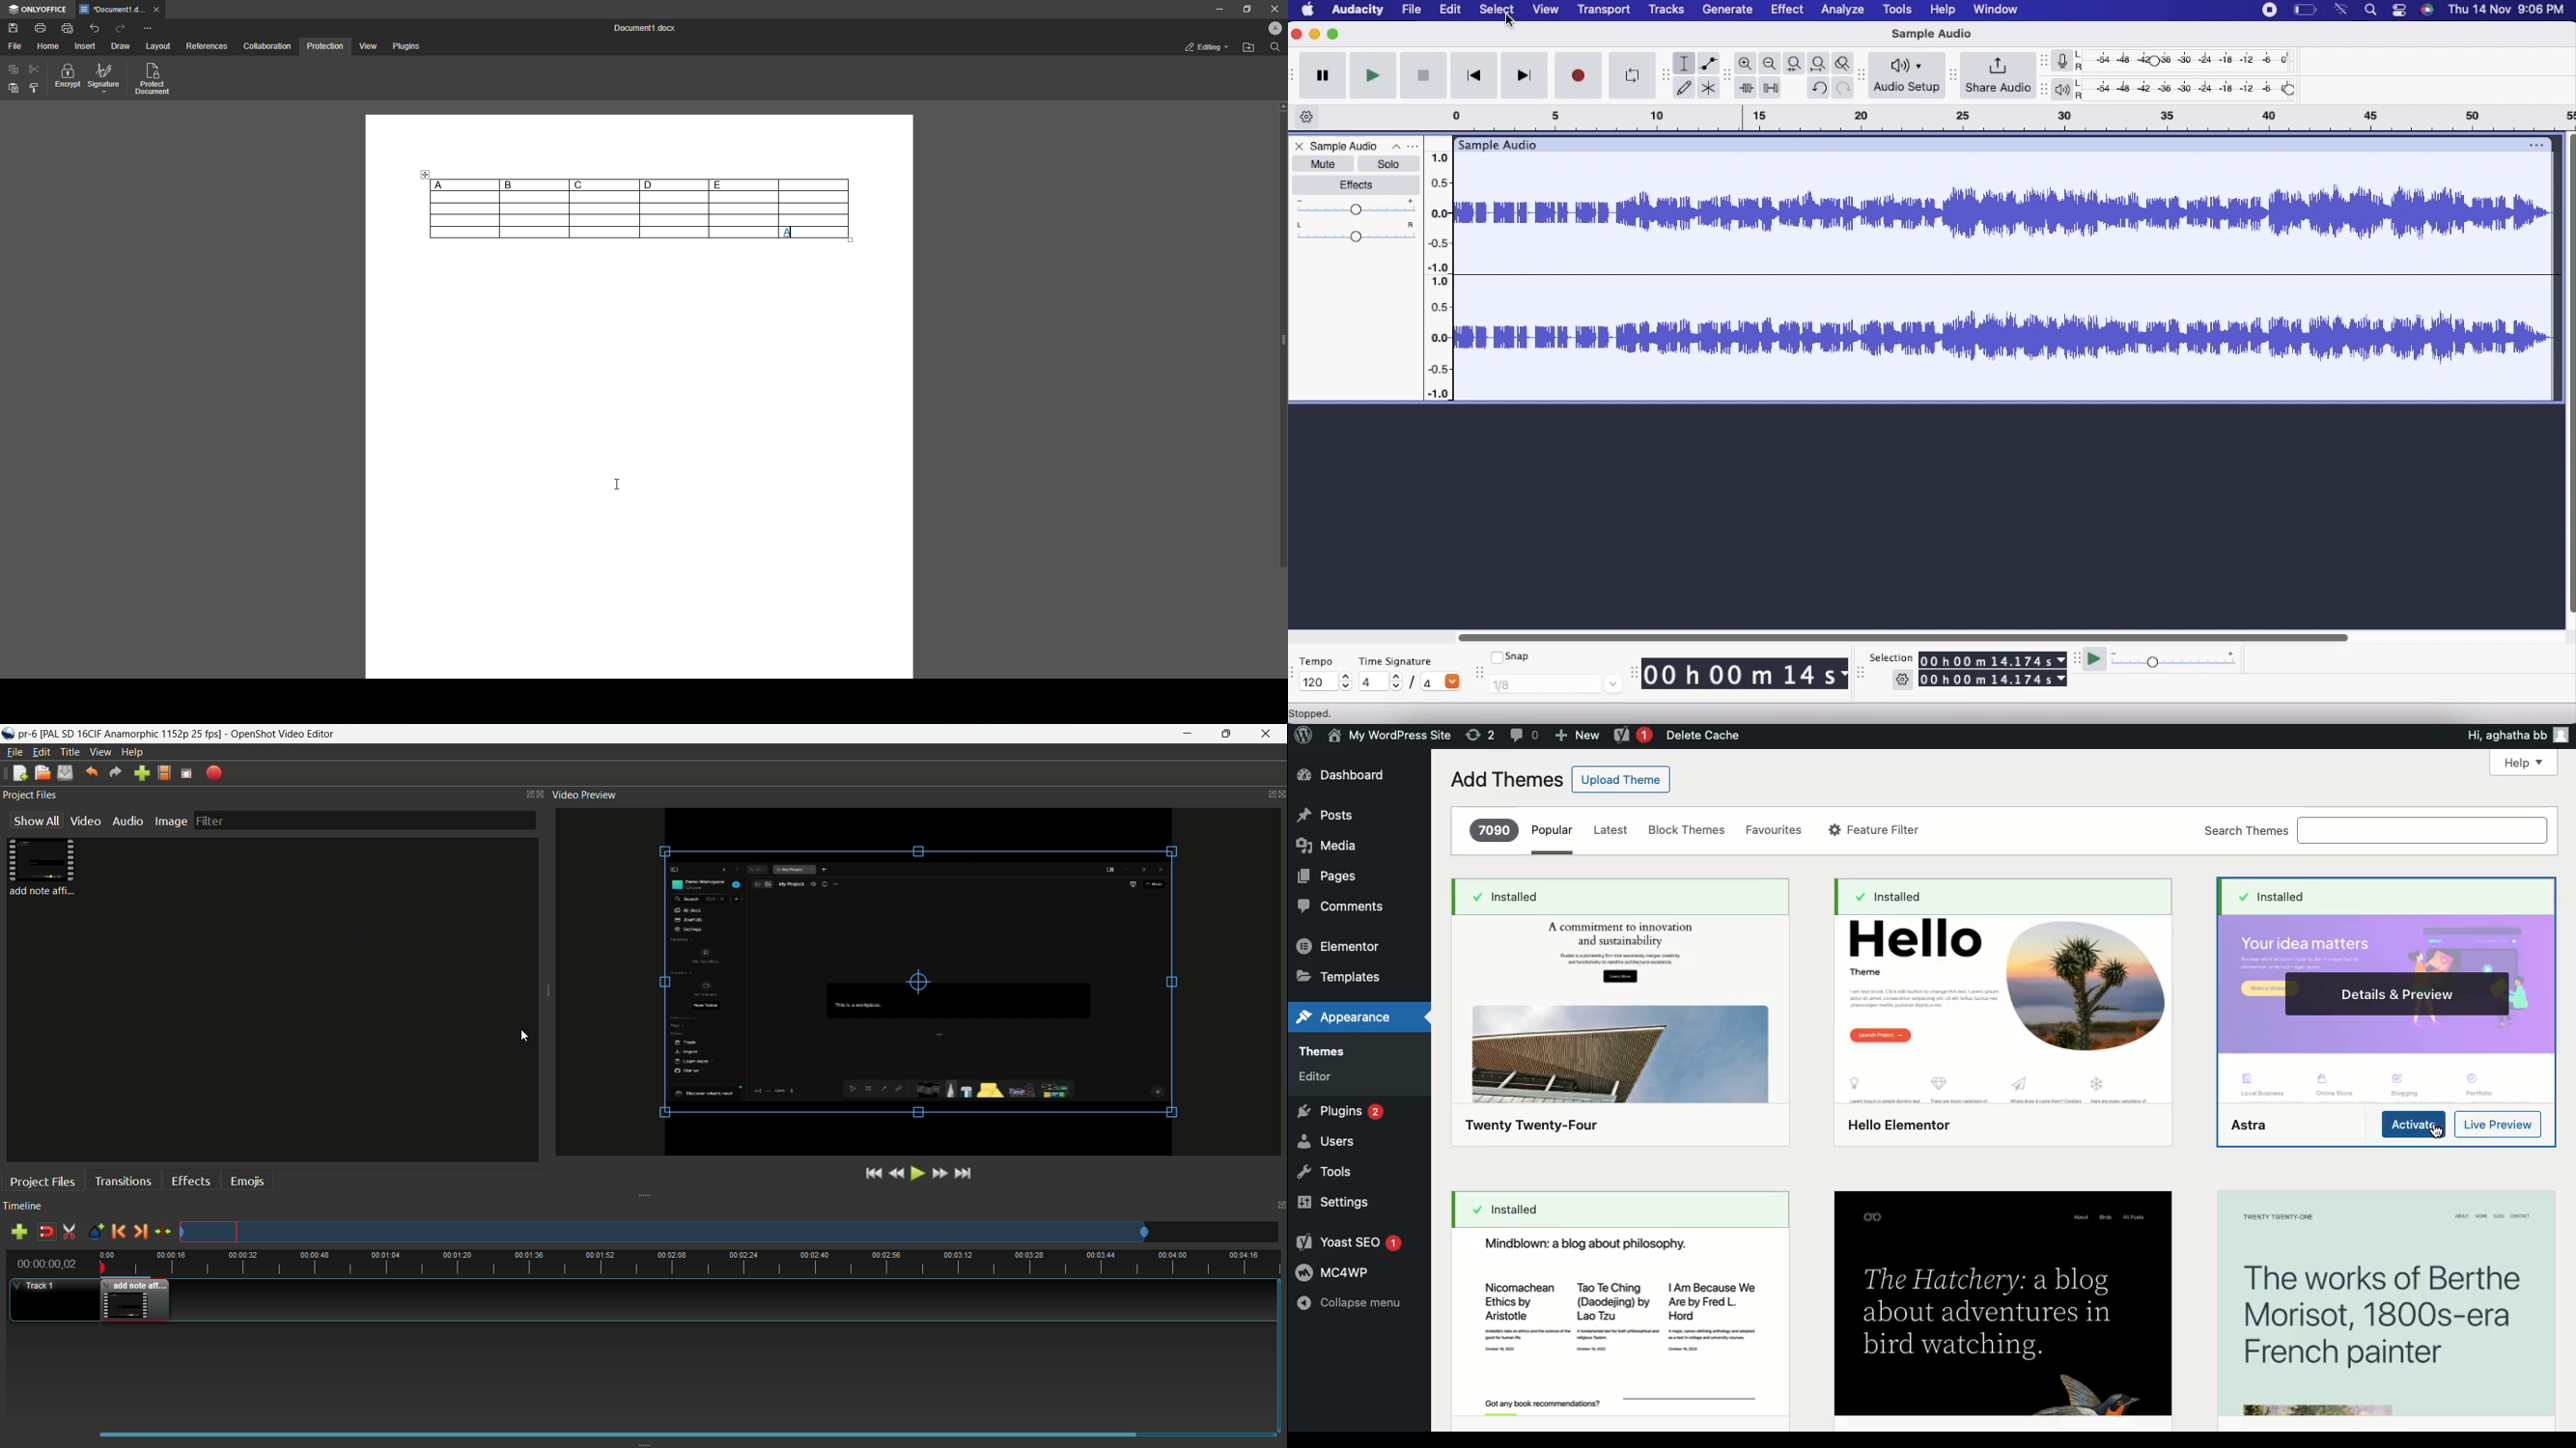 The image size is (2576, 1456). Describe the element at coordinates (13, 89) in the screenshot. I see `Paste` at that location.